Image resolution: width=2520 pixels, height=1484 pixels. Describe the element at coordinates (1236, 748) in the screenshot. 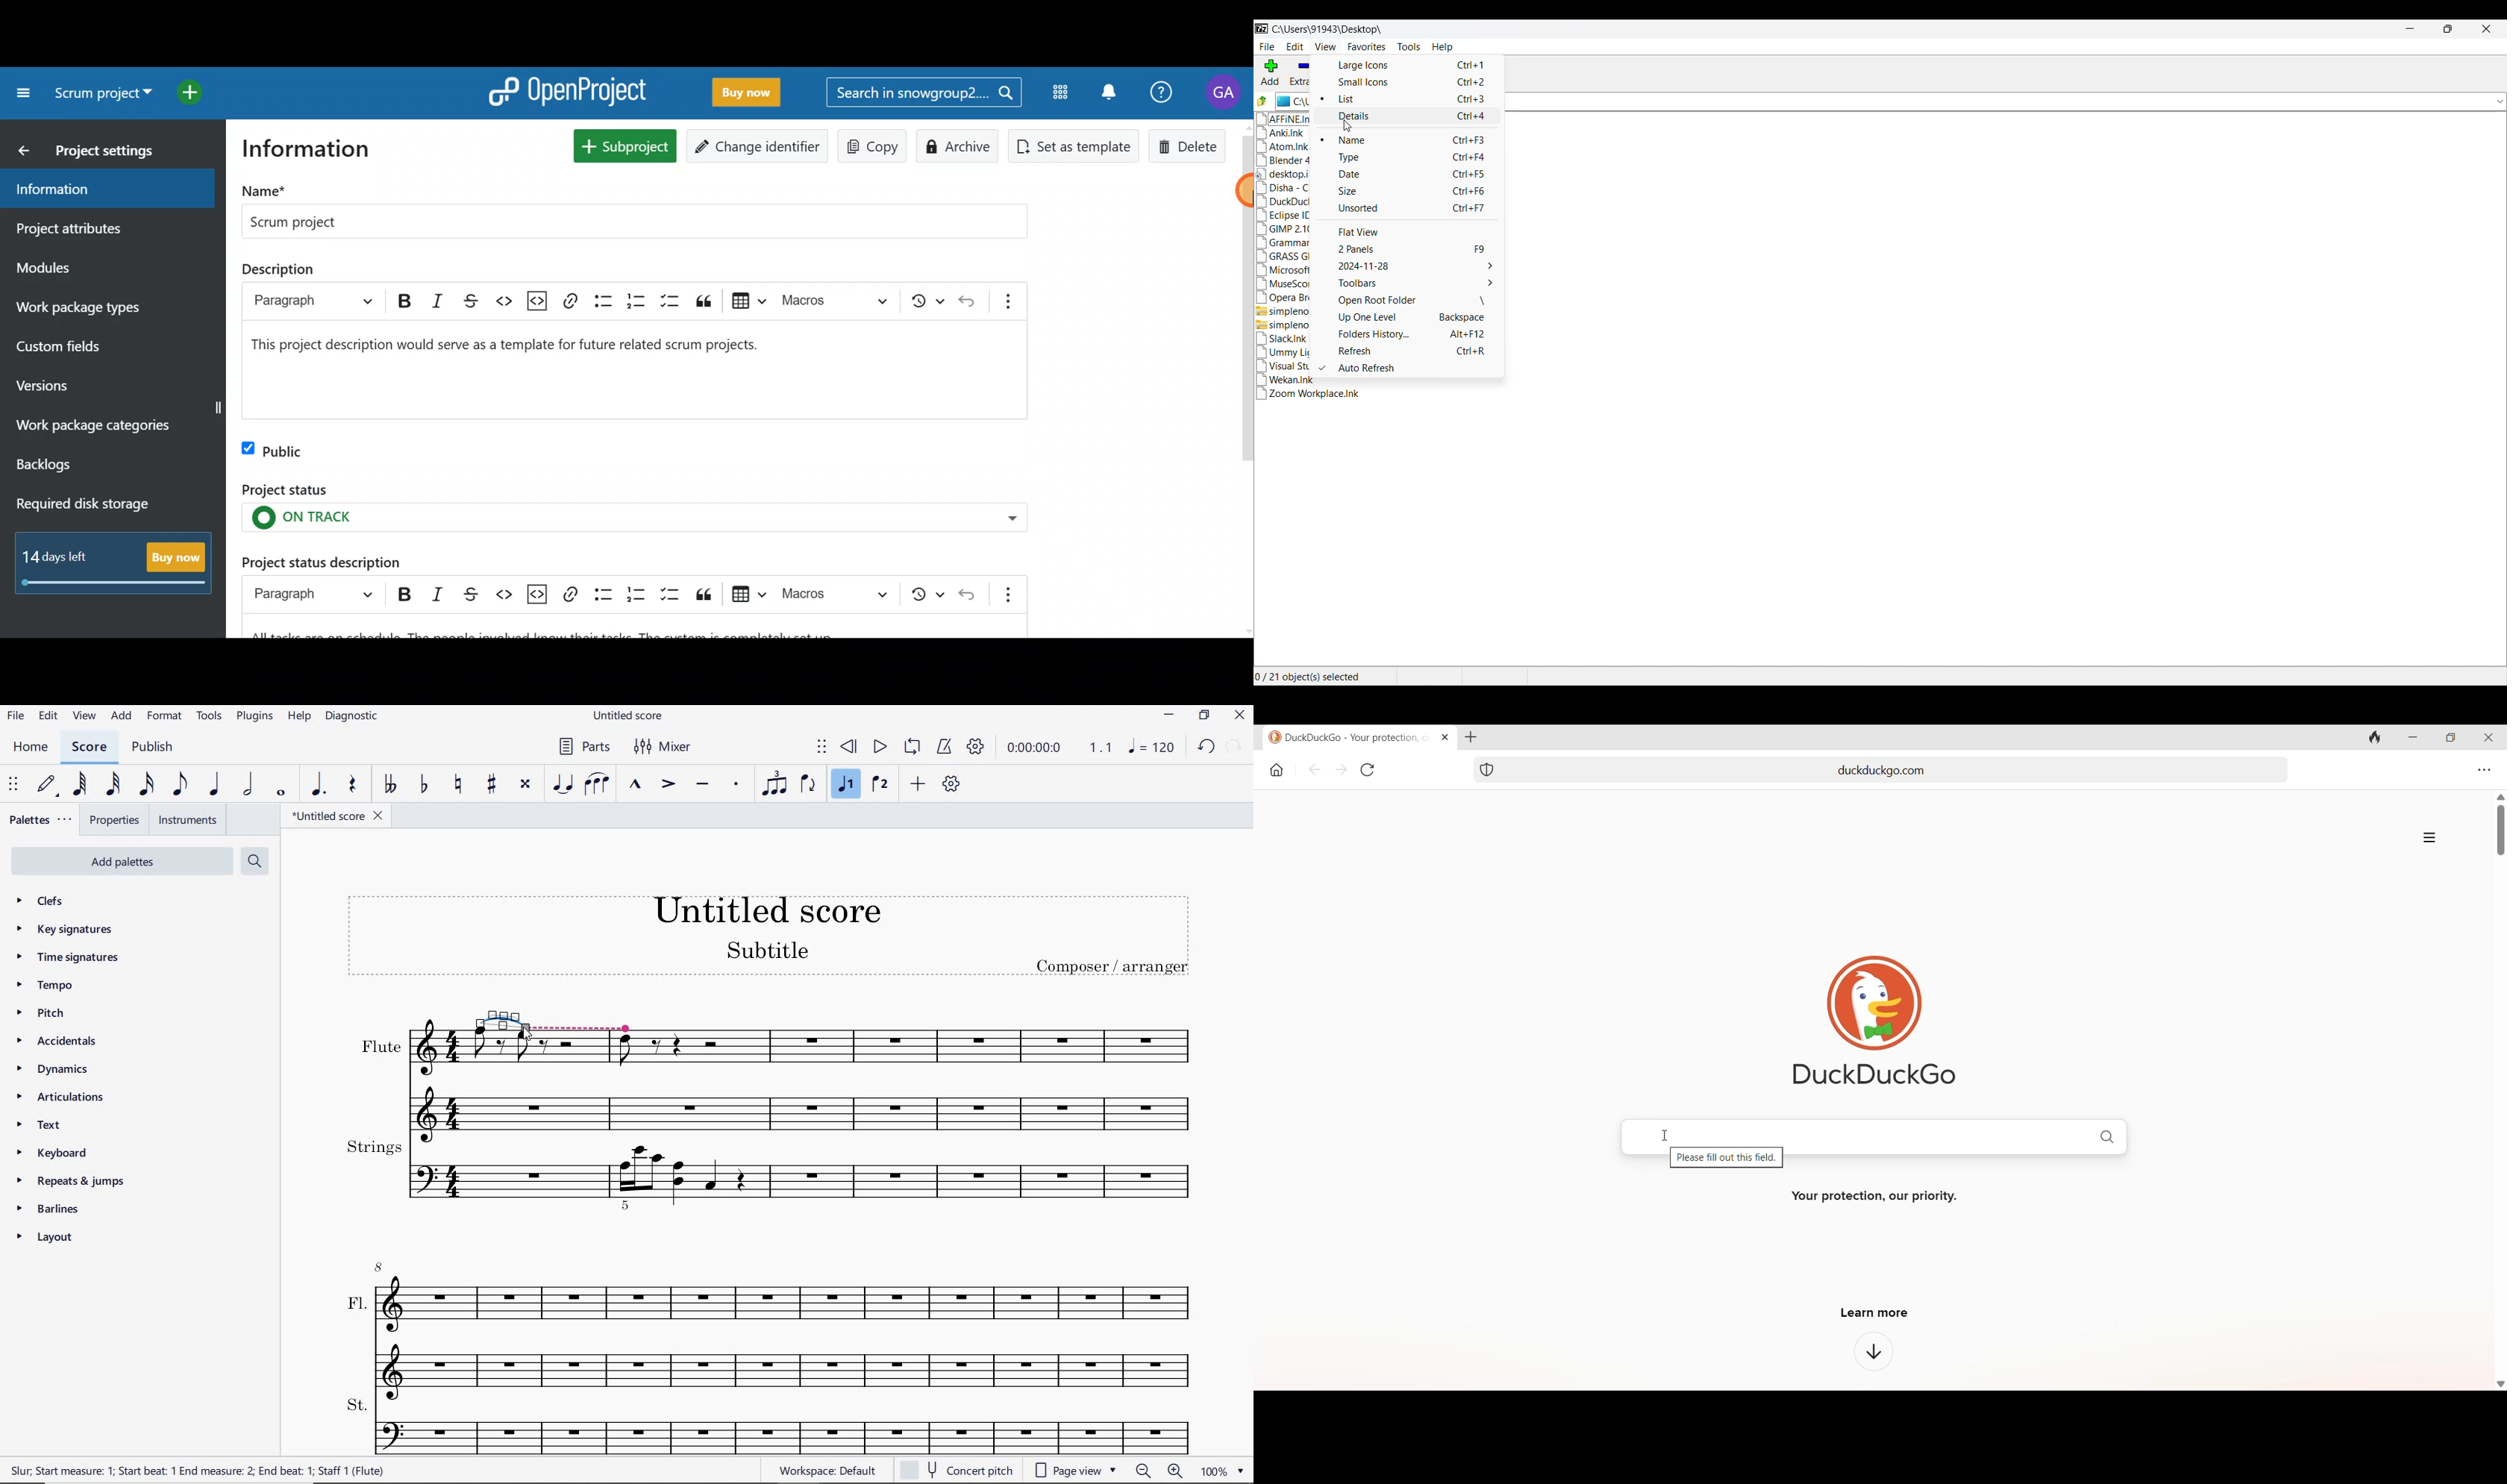

I see `redo` at that location.